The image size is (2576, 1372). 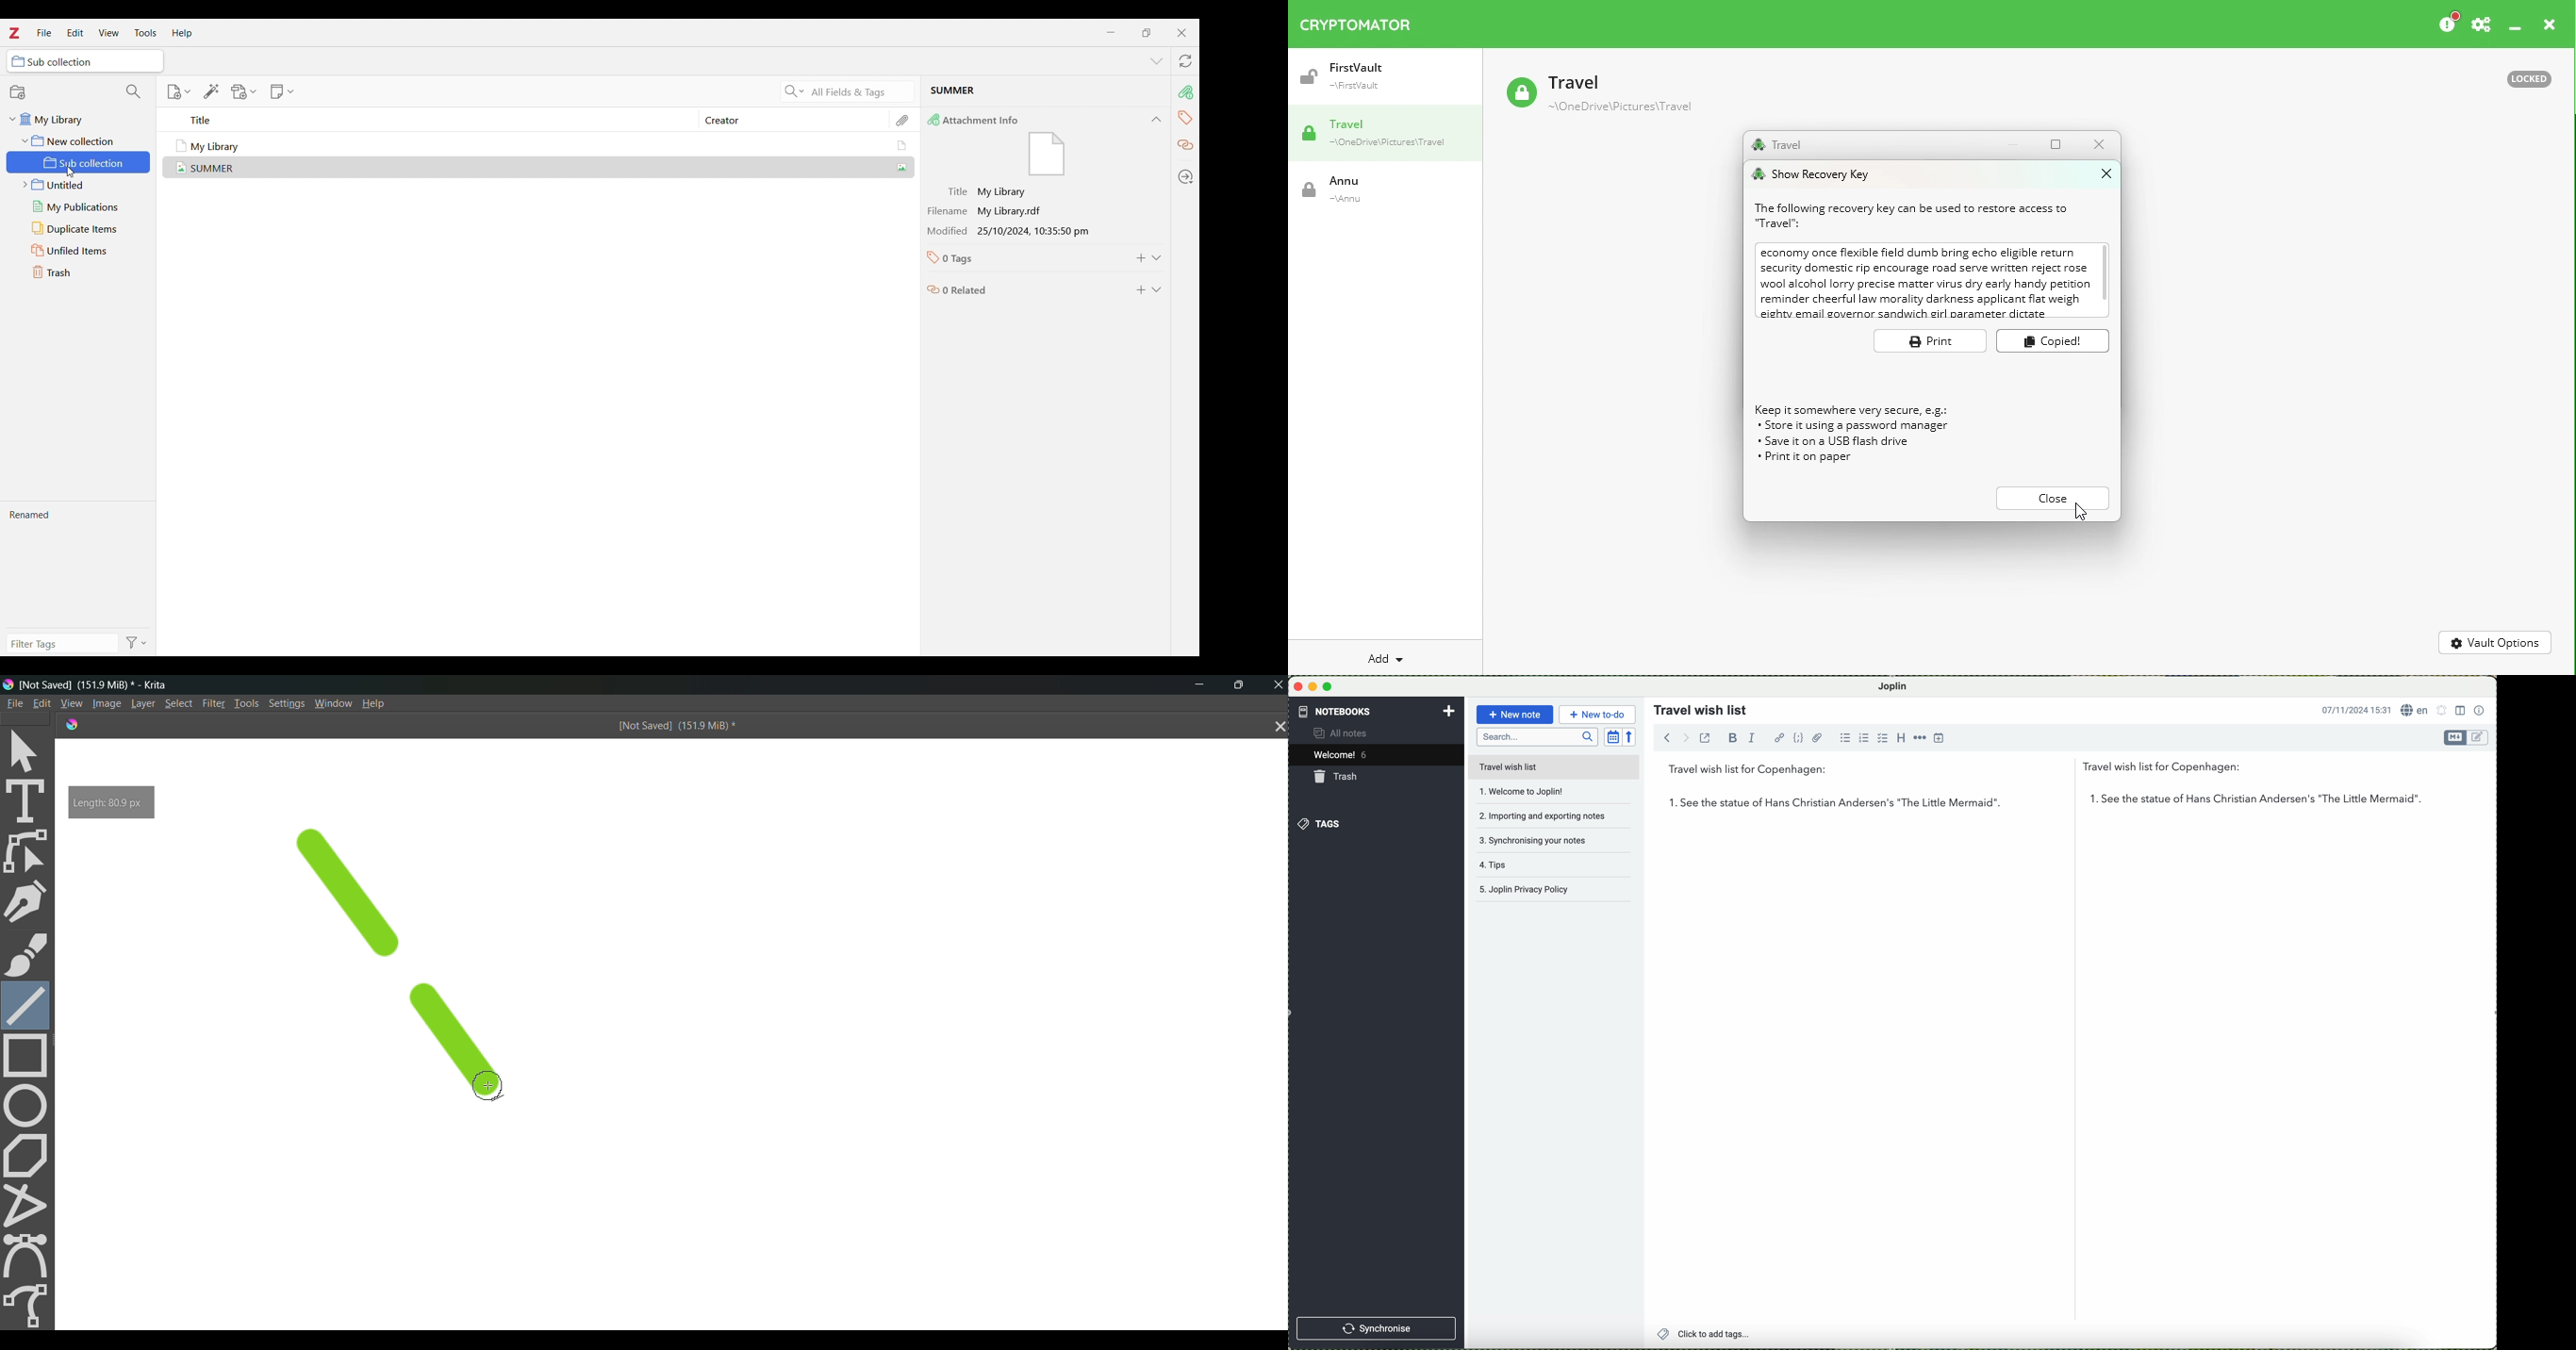 I want to click on travel wish list, so click(x=1697, y=707).